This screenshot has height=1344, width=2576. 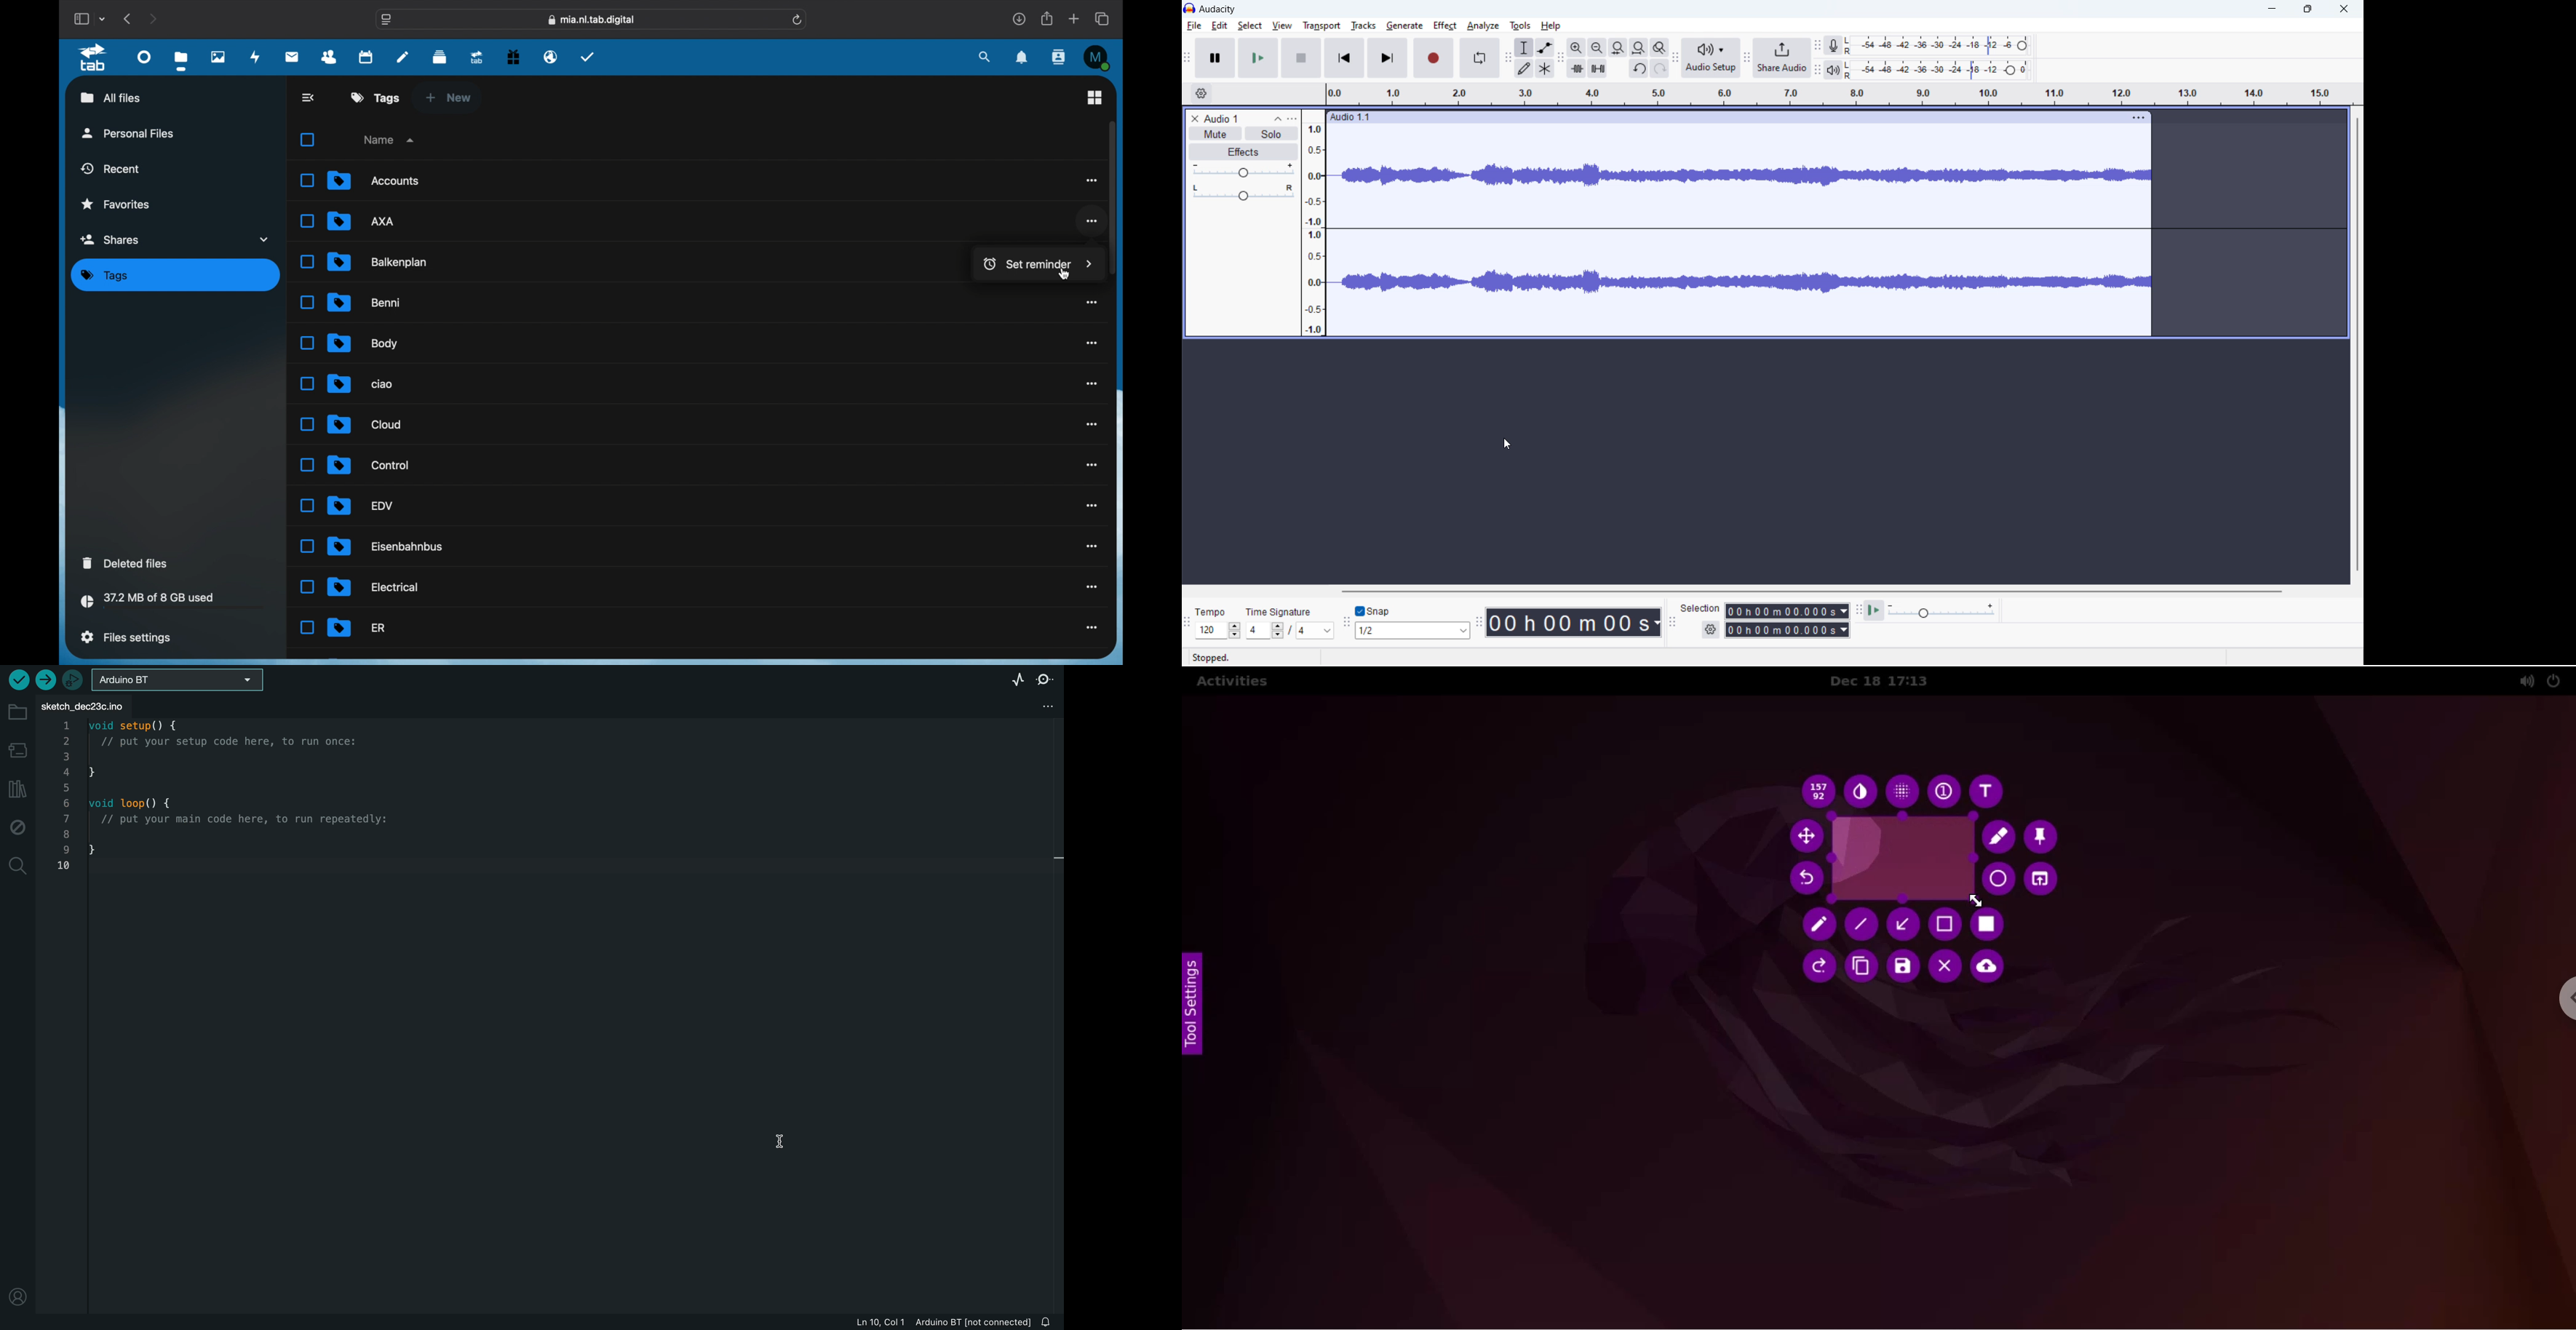 I want to click on free trial, so click(x=514, y=55).